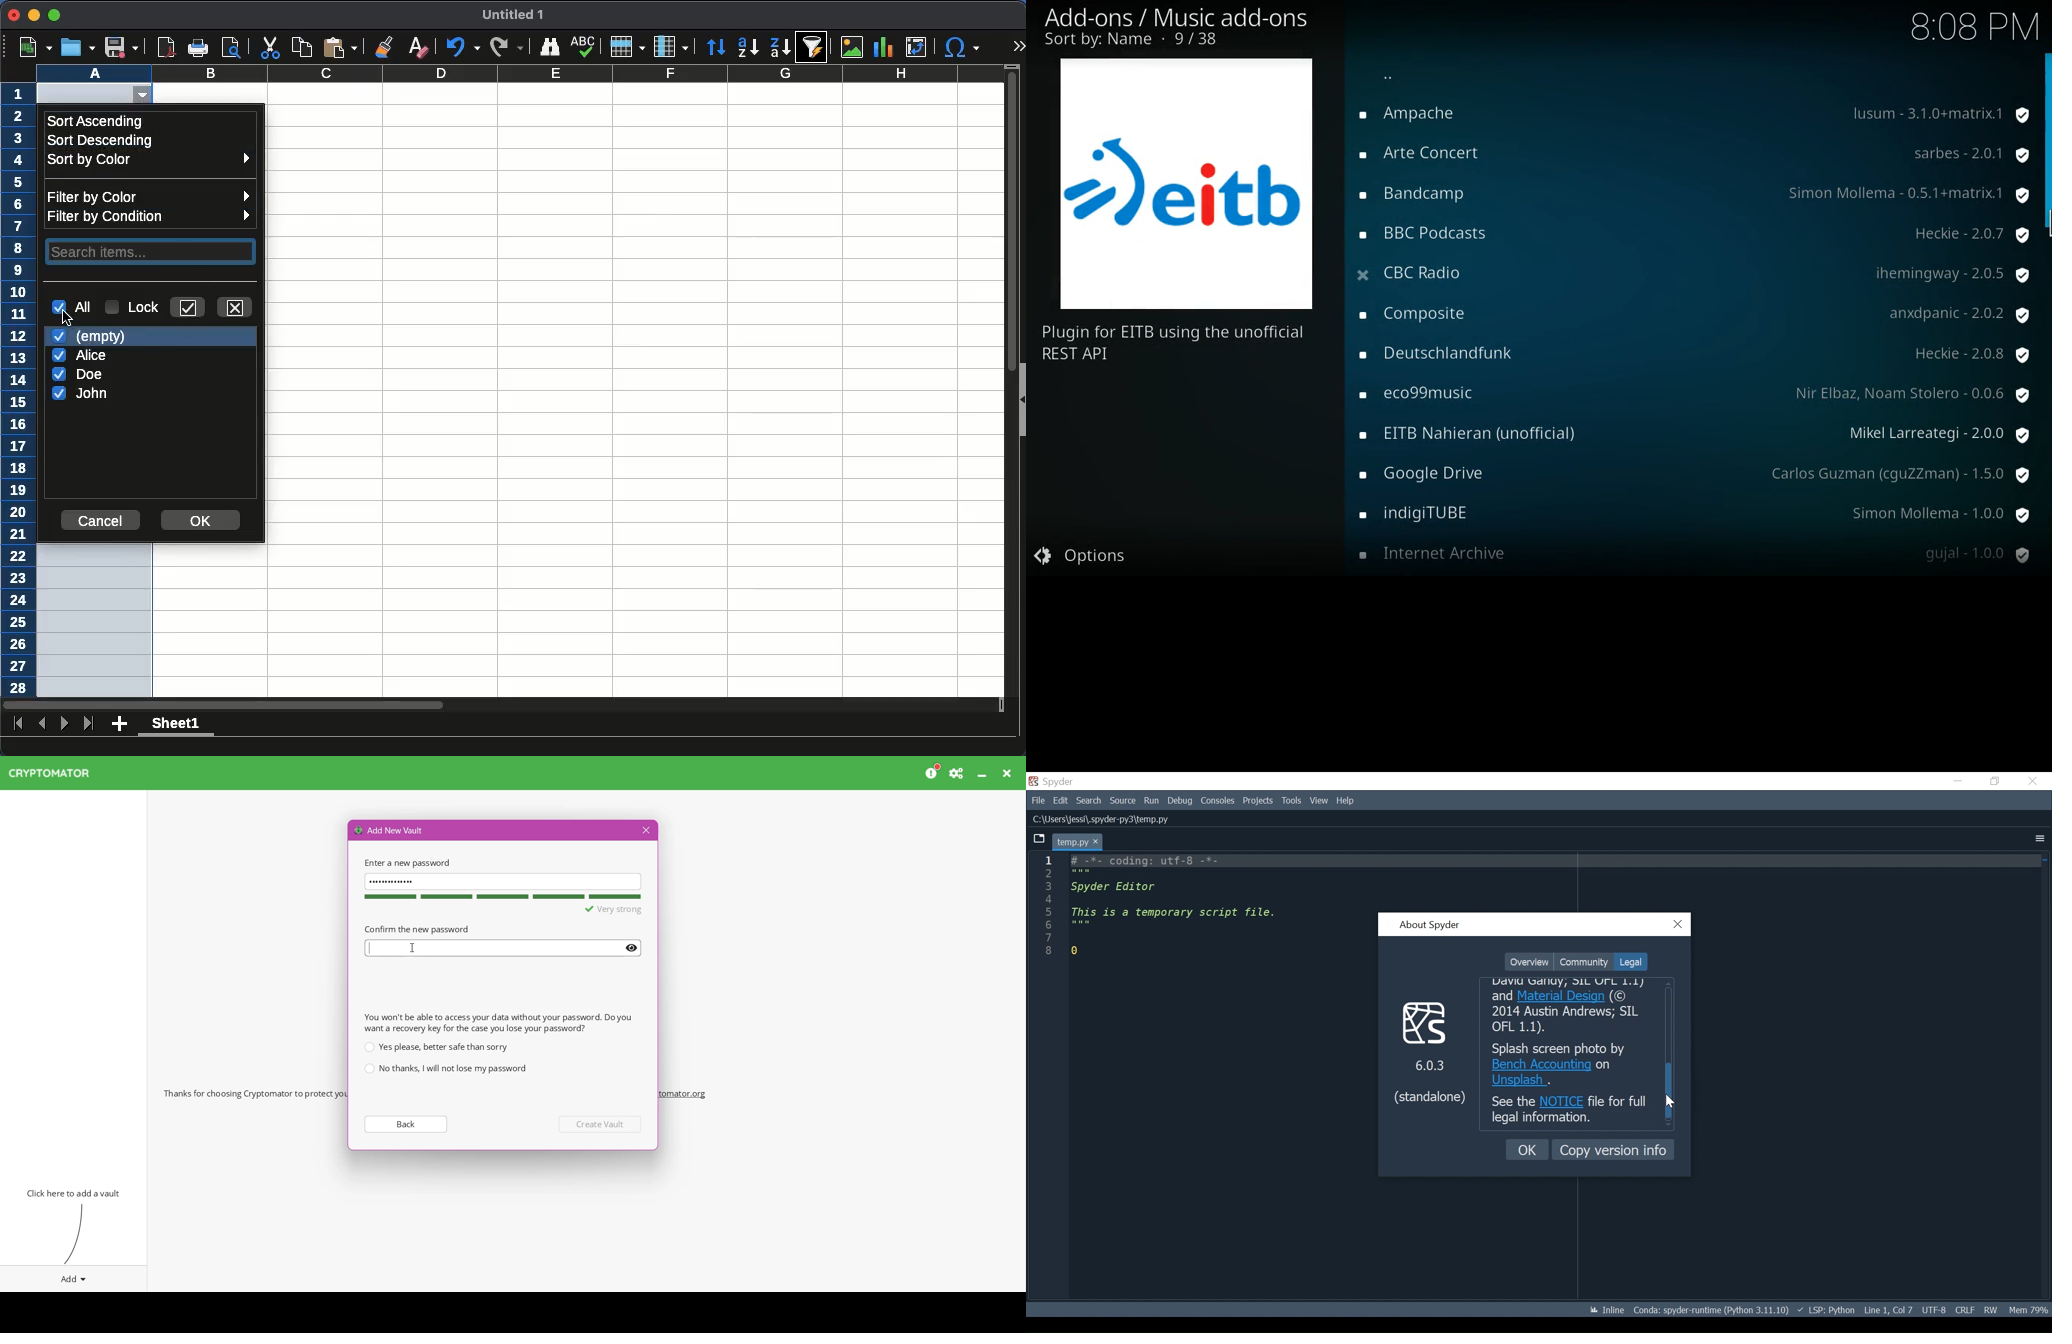  I want to click on add-ons, so click(1432, 235).